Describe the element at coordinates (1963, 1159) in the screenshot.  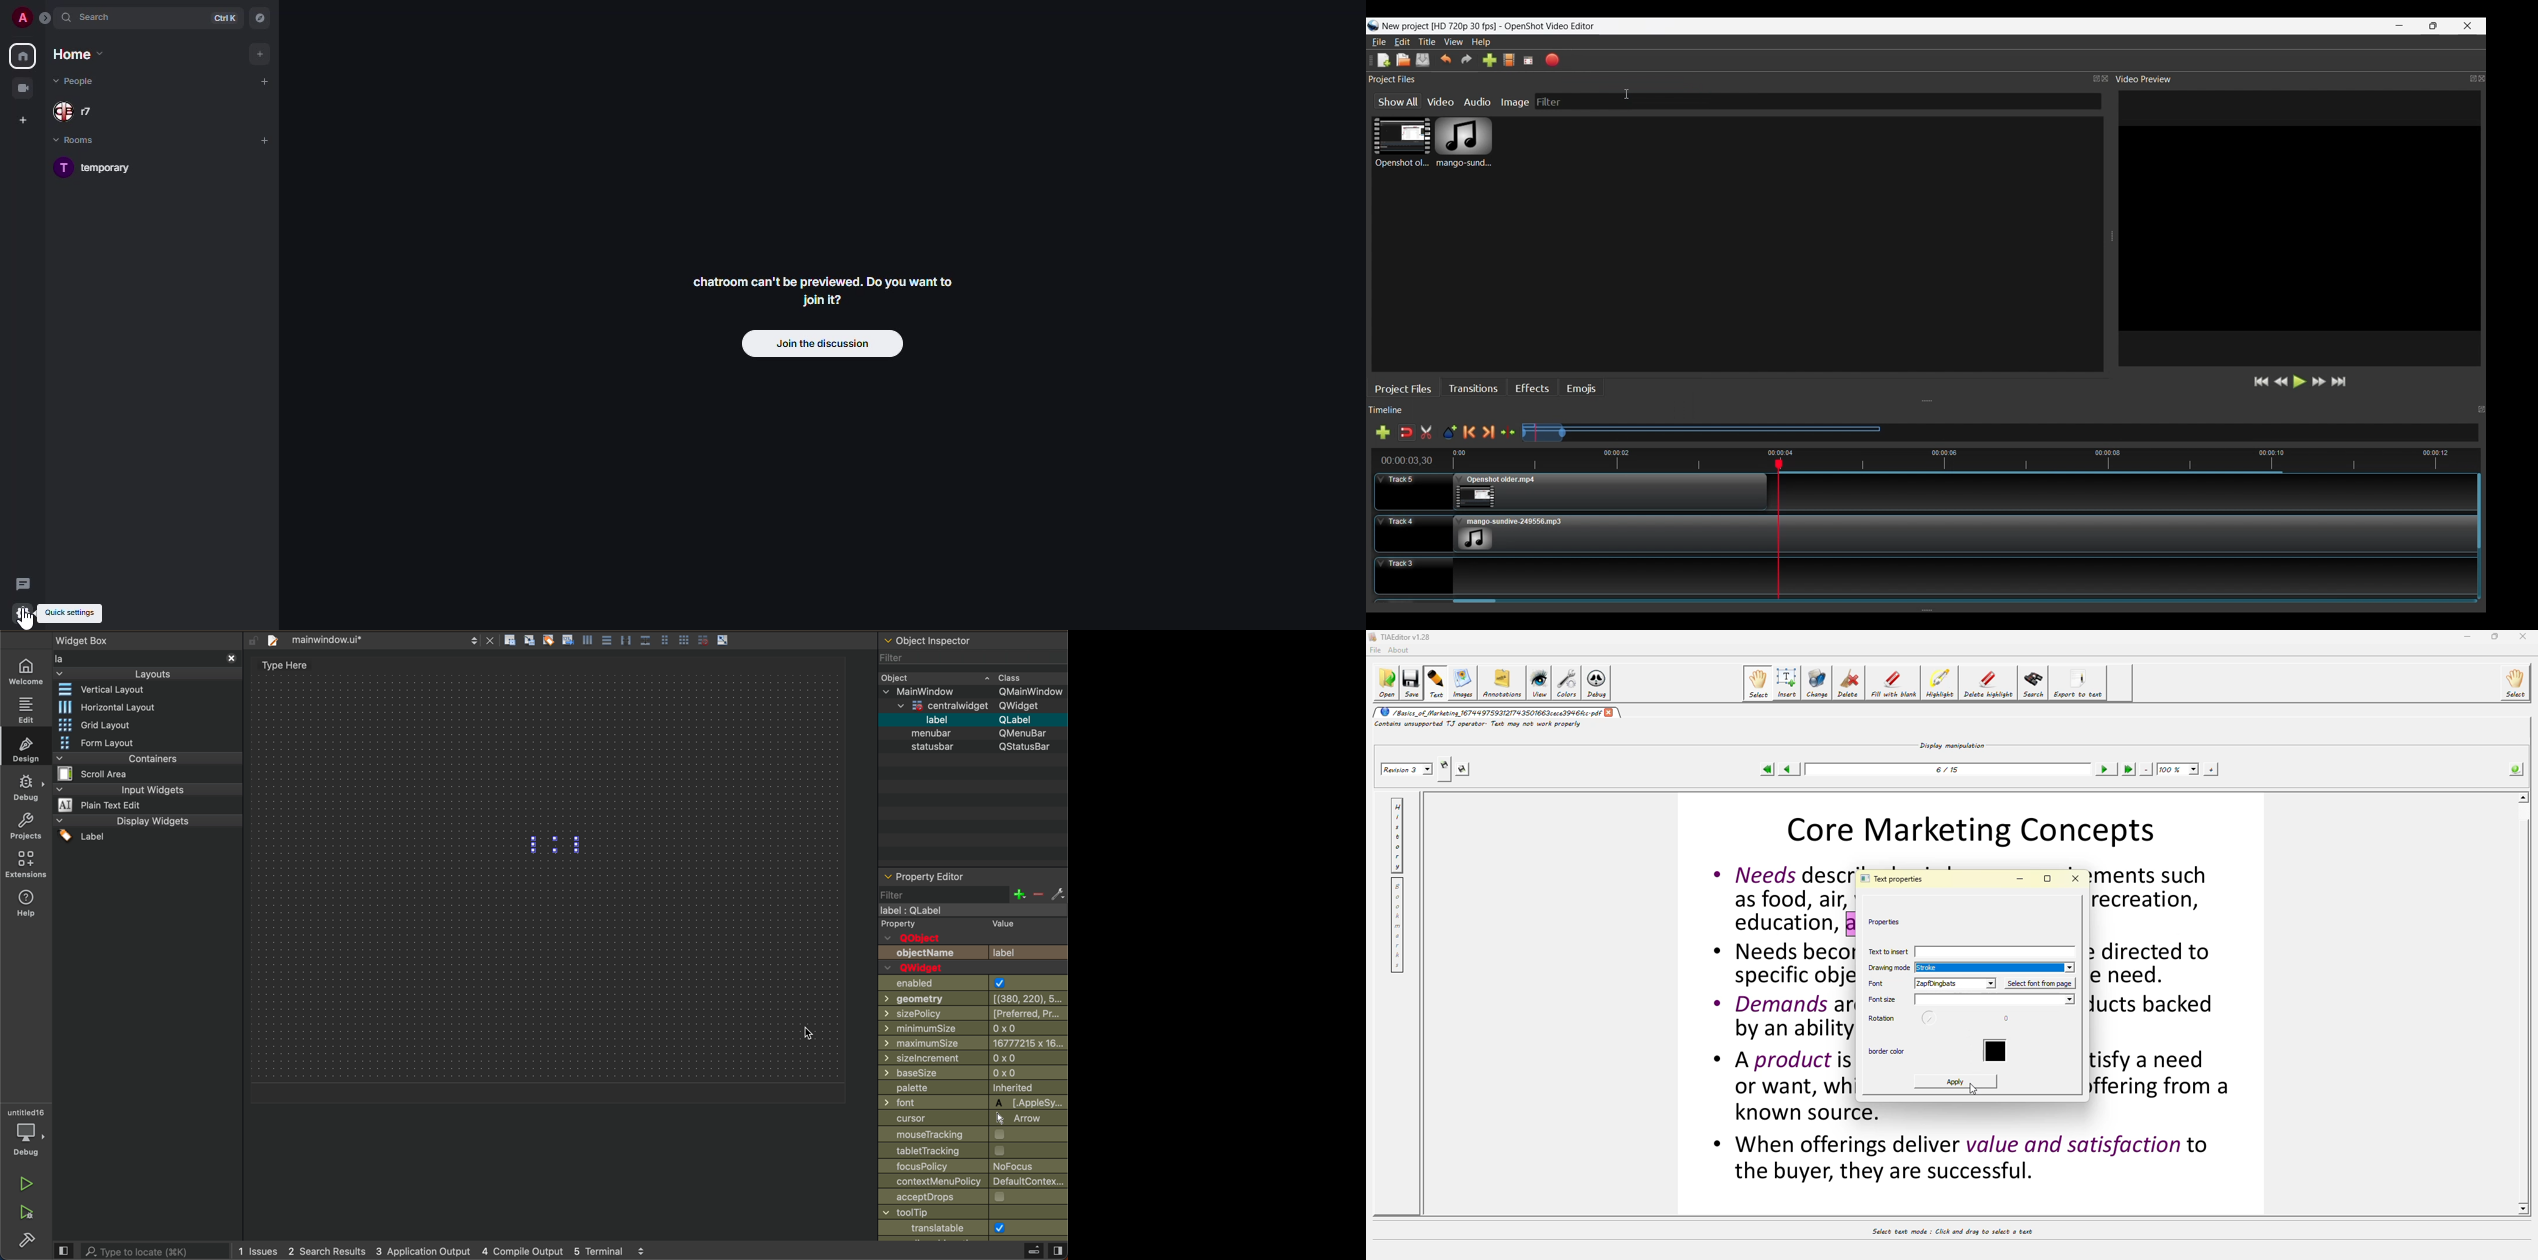
I see `* When offerings aeliver value and satisfaction to
the buyer, they are successful.` at that location.